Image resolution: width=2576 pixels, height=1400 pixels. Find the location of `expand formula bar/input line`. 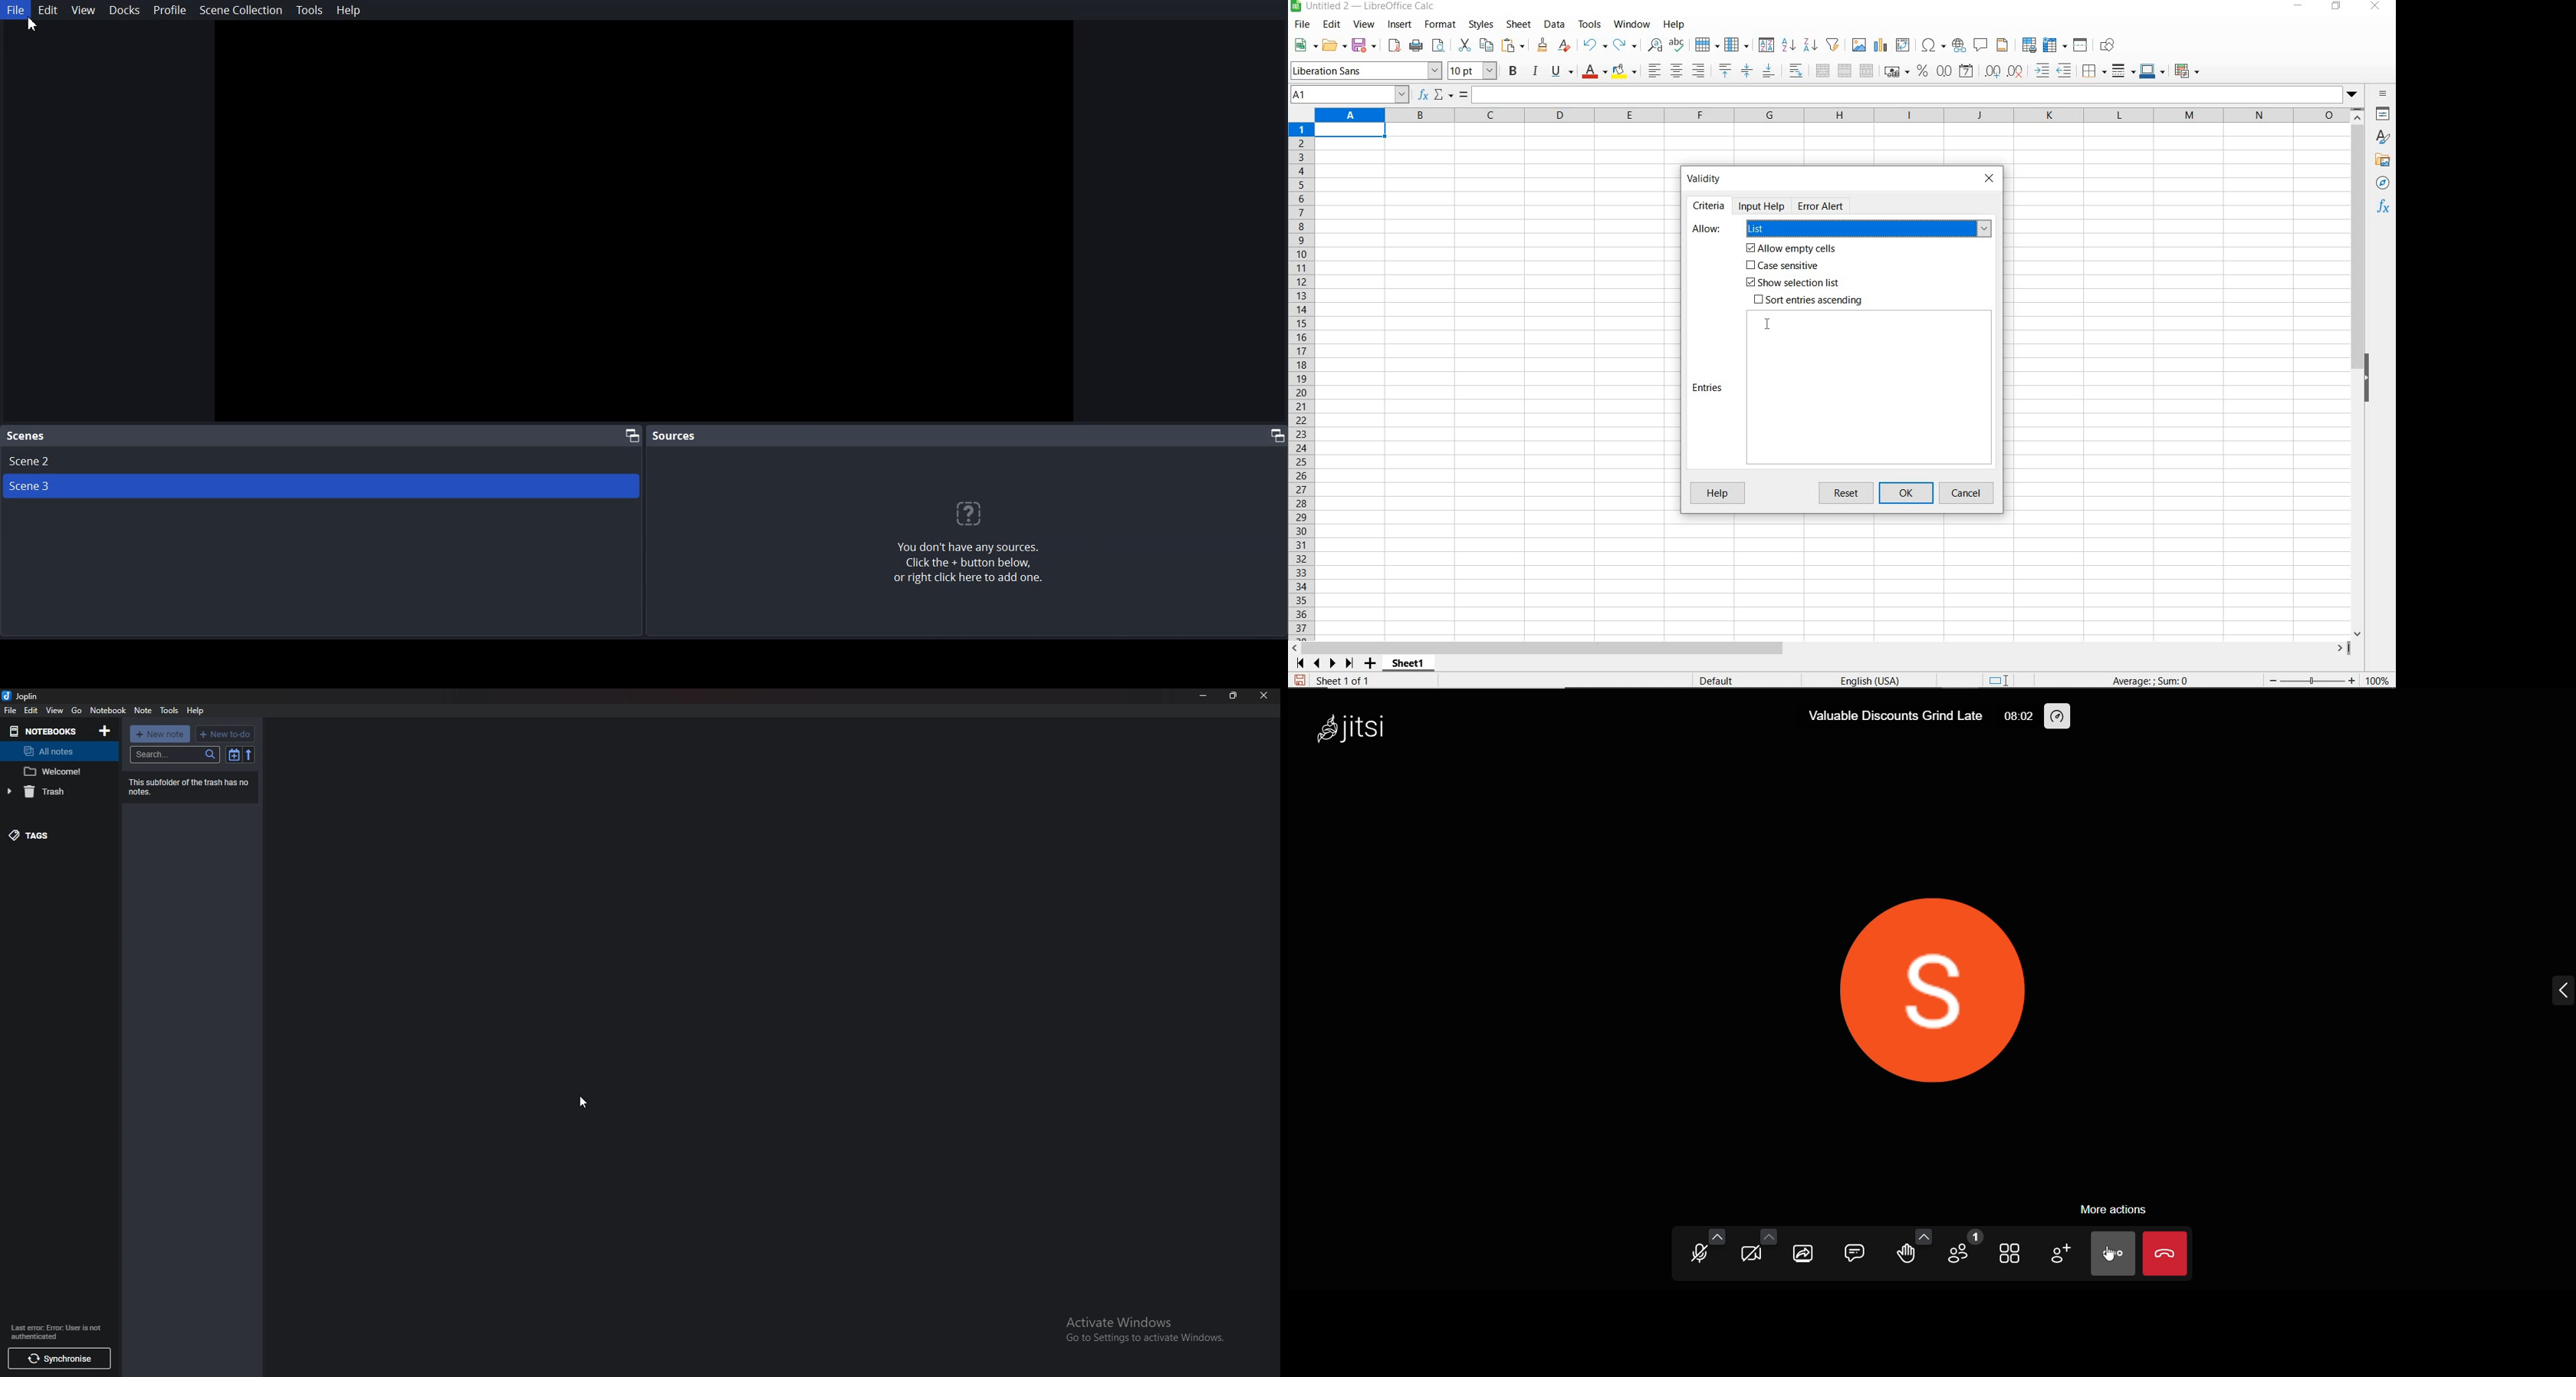

expand formula bar/input line is located at coordinates (1904, 96).